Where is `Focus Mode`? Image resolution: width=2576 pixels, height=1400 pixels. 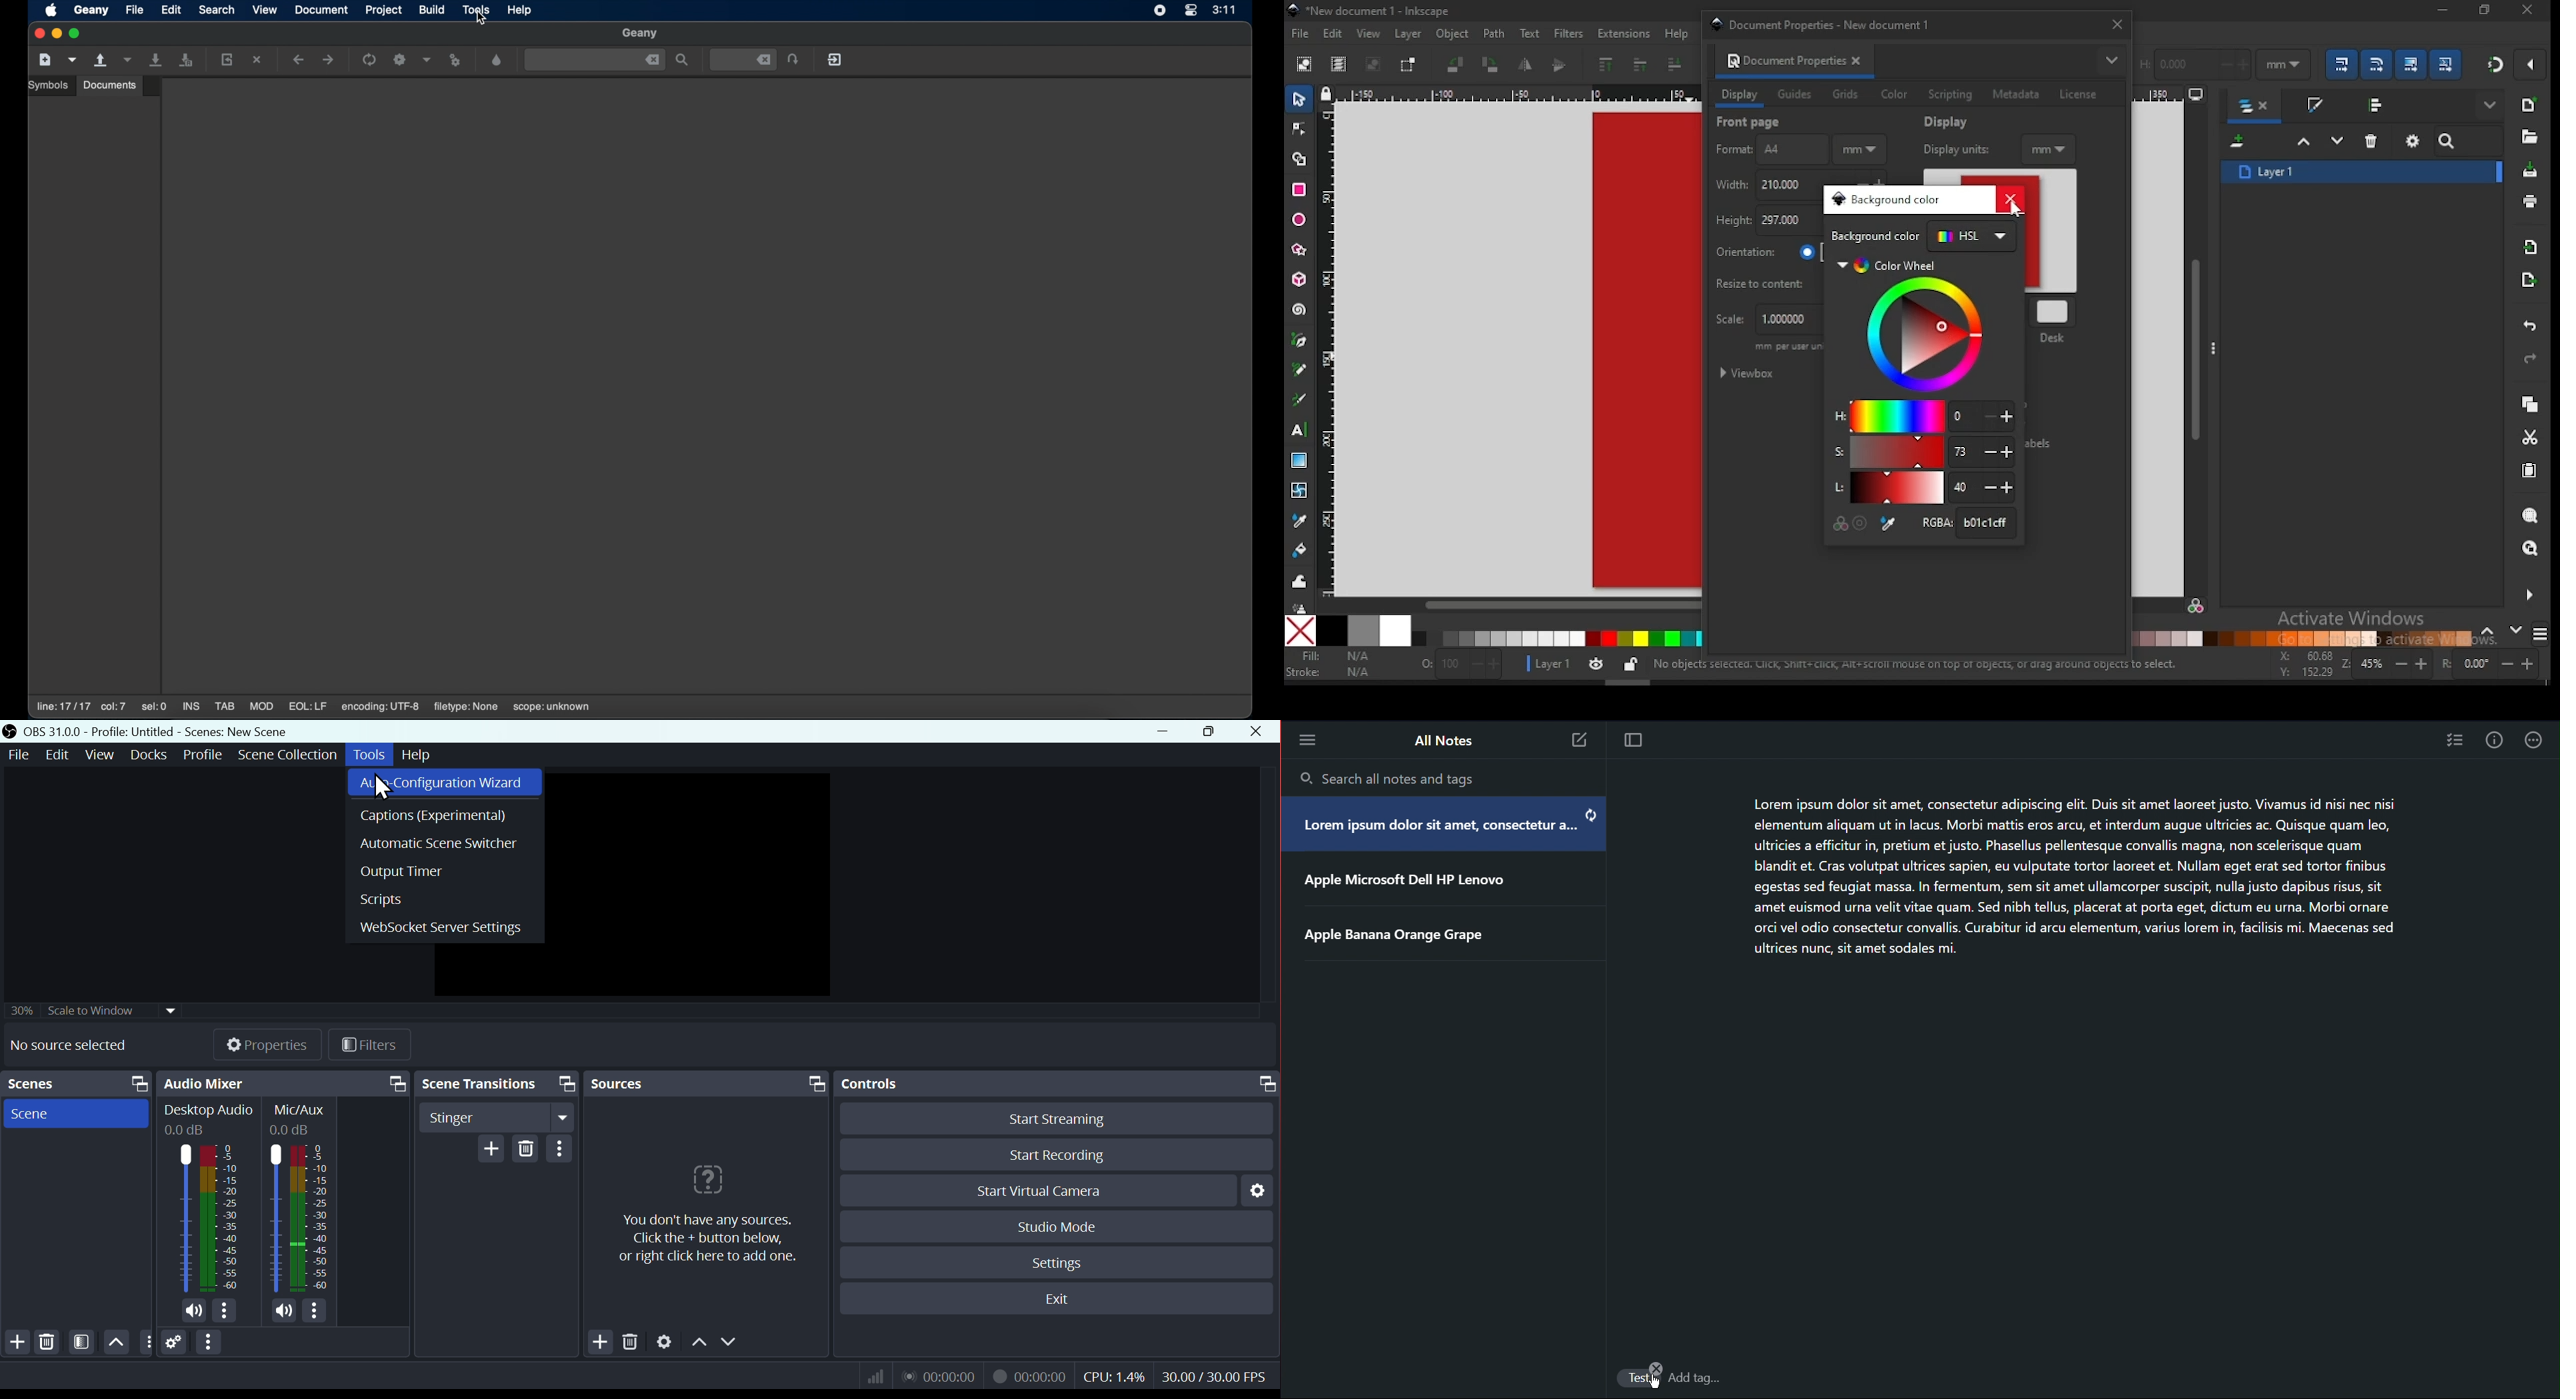
Focus Mode is located at coordinates (1635, 741).